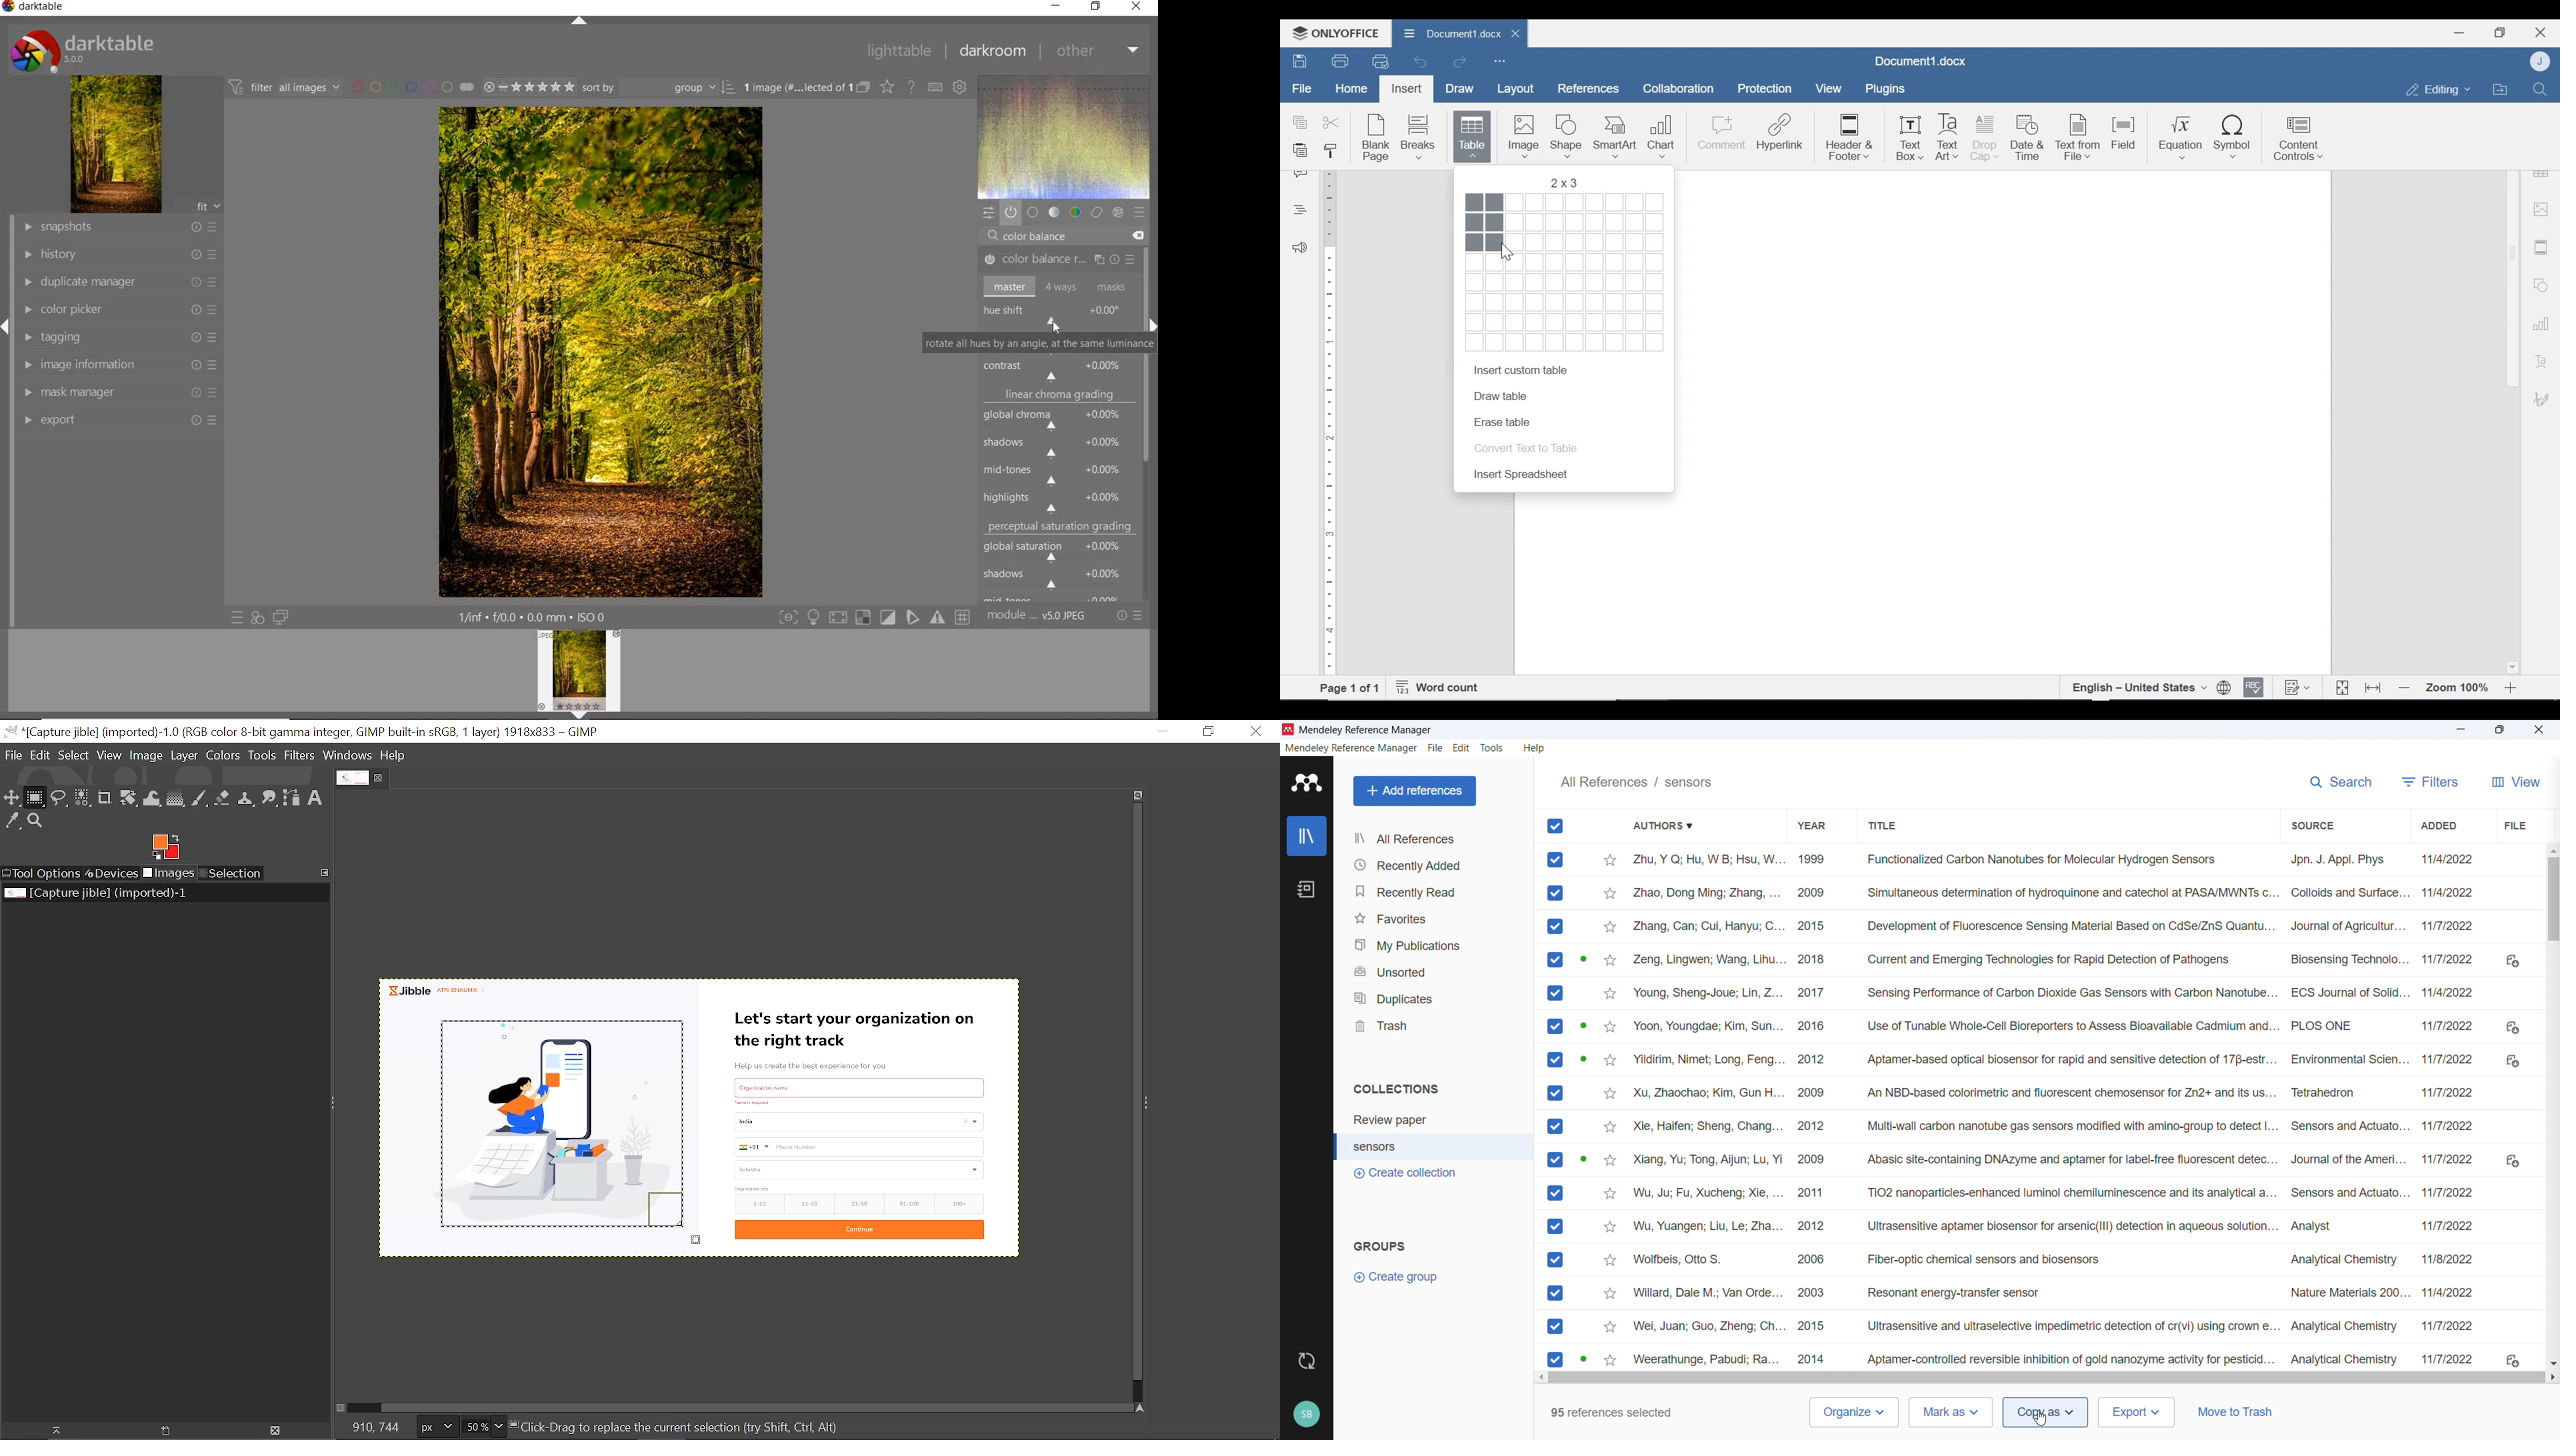 The height and width of the screenshot is (1456, 2576). Describe the element at coordinates (2514, 826) in the screenshot. I see `File` at that location.